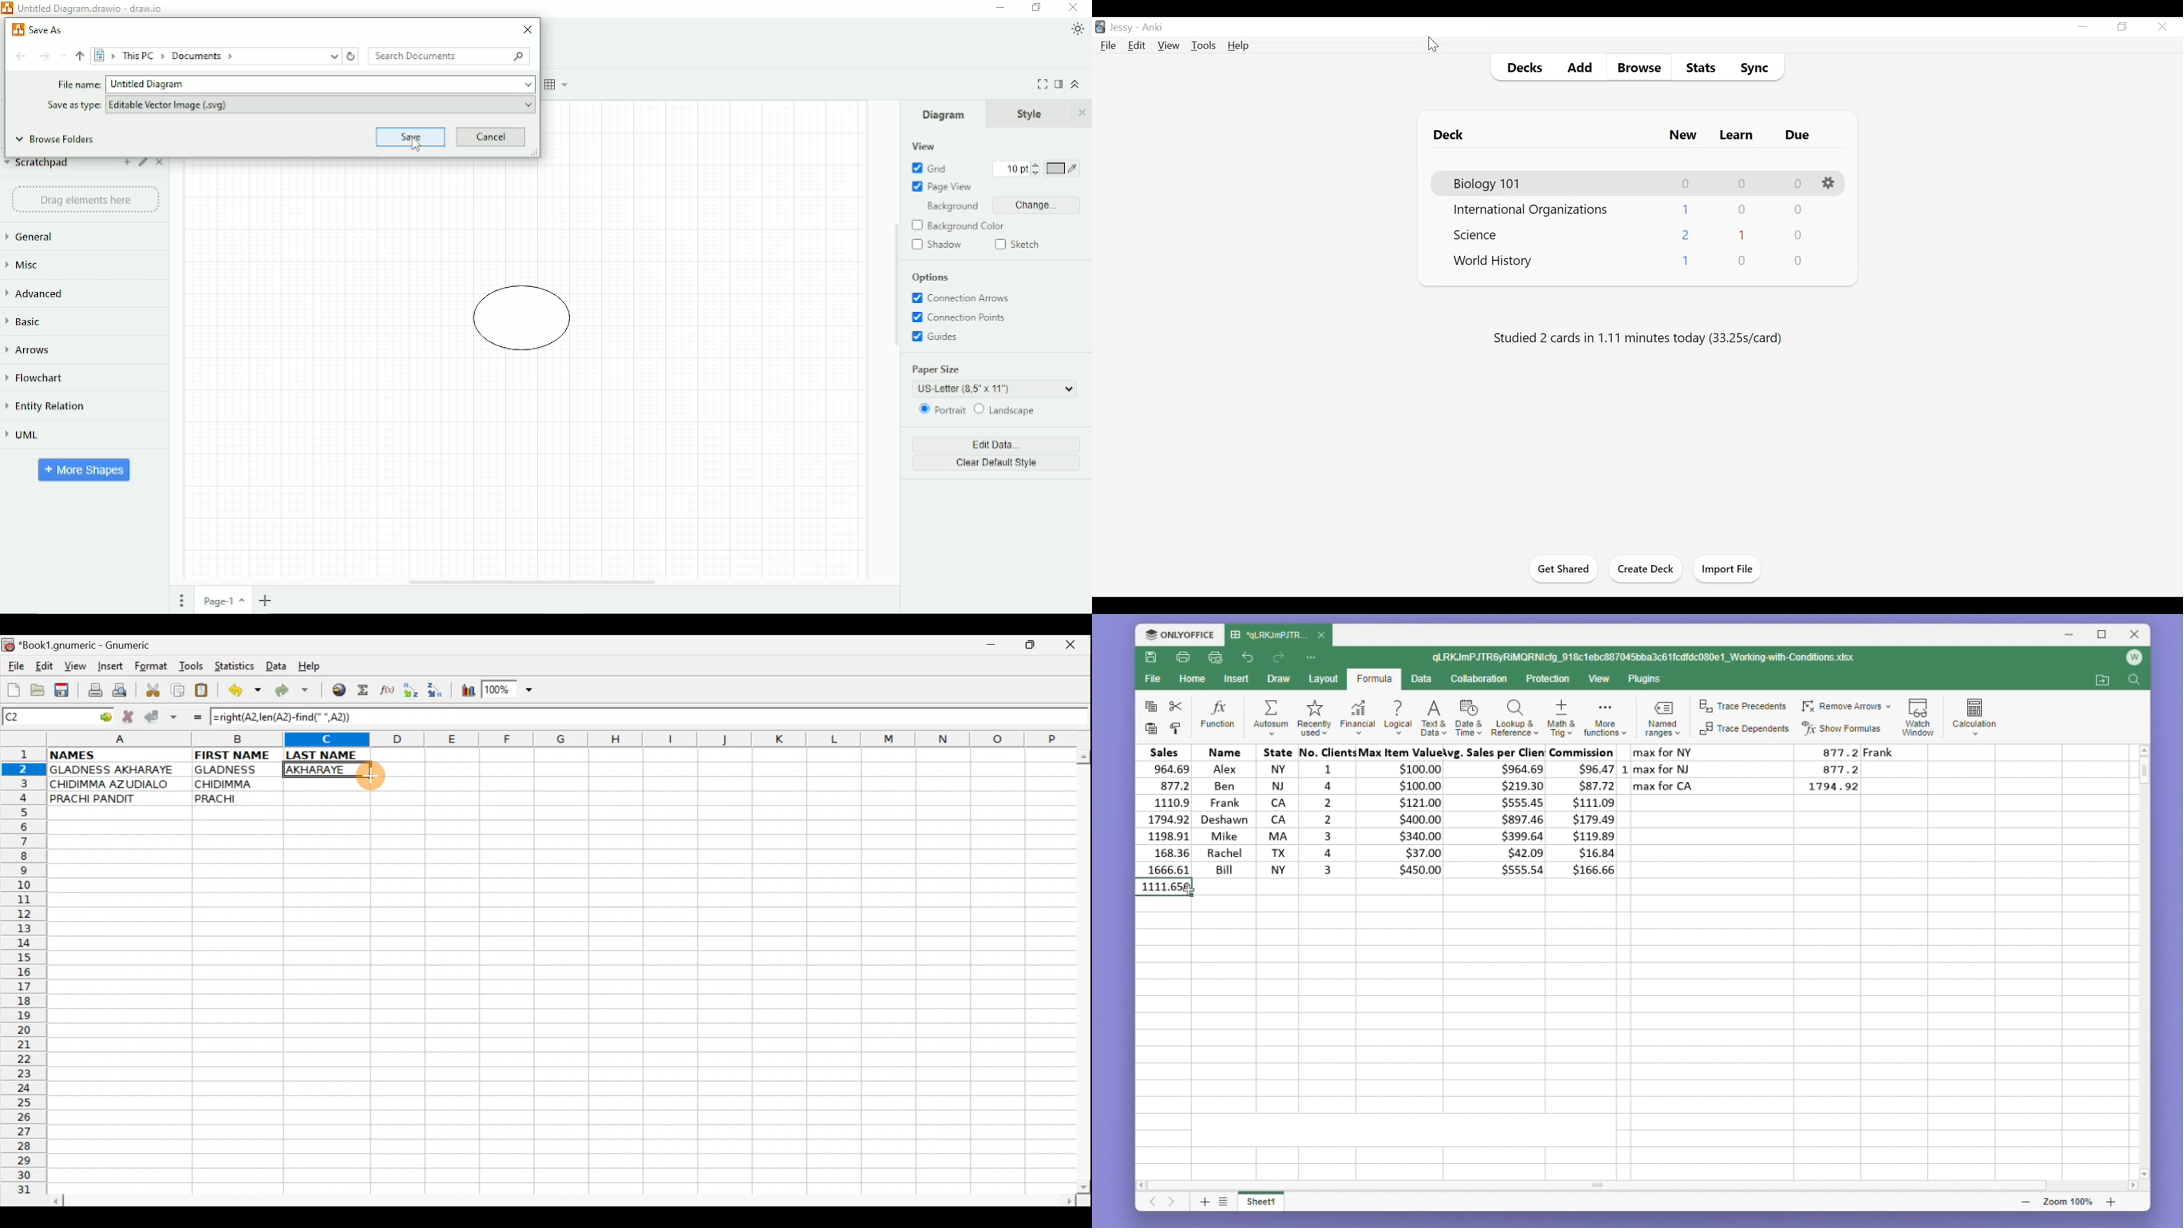 The image size is (2184, 1232). Describe the element at coordinates (1176, 706) in the screenshot. I see `cut` at that location.